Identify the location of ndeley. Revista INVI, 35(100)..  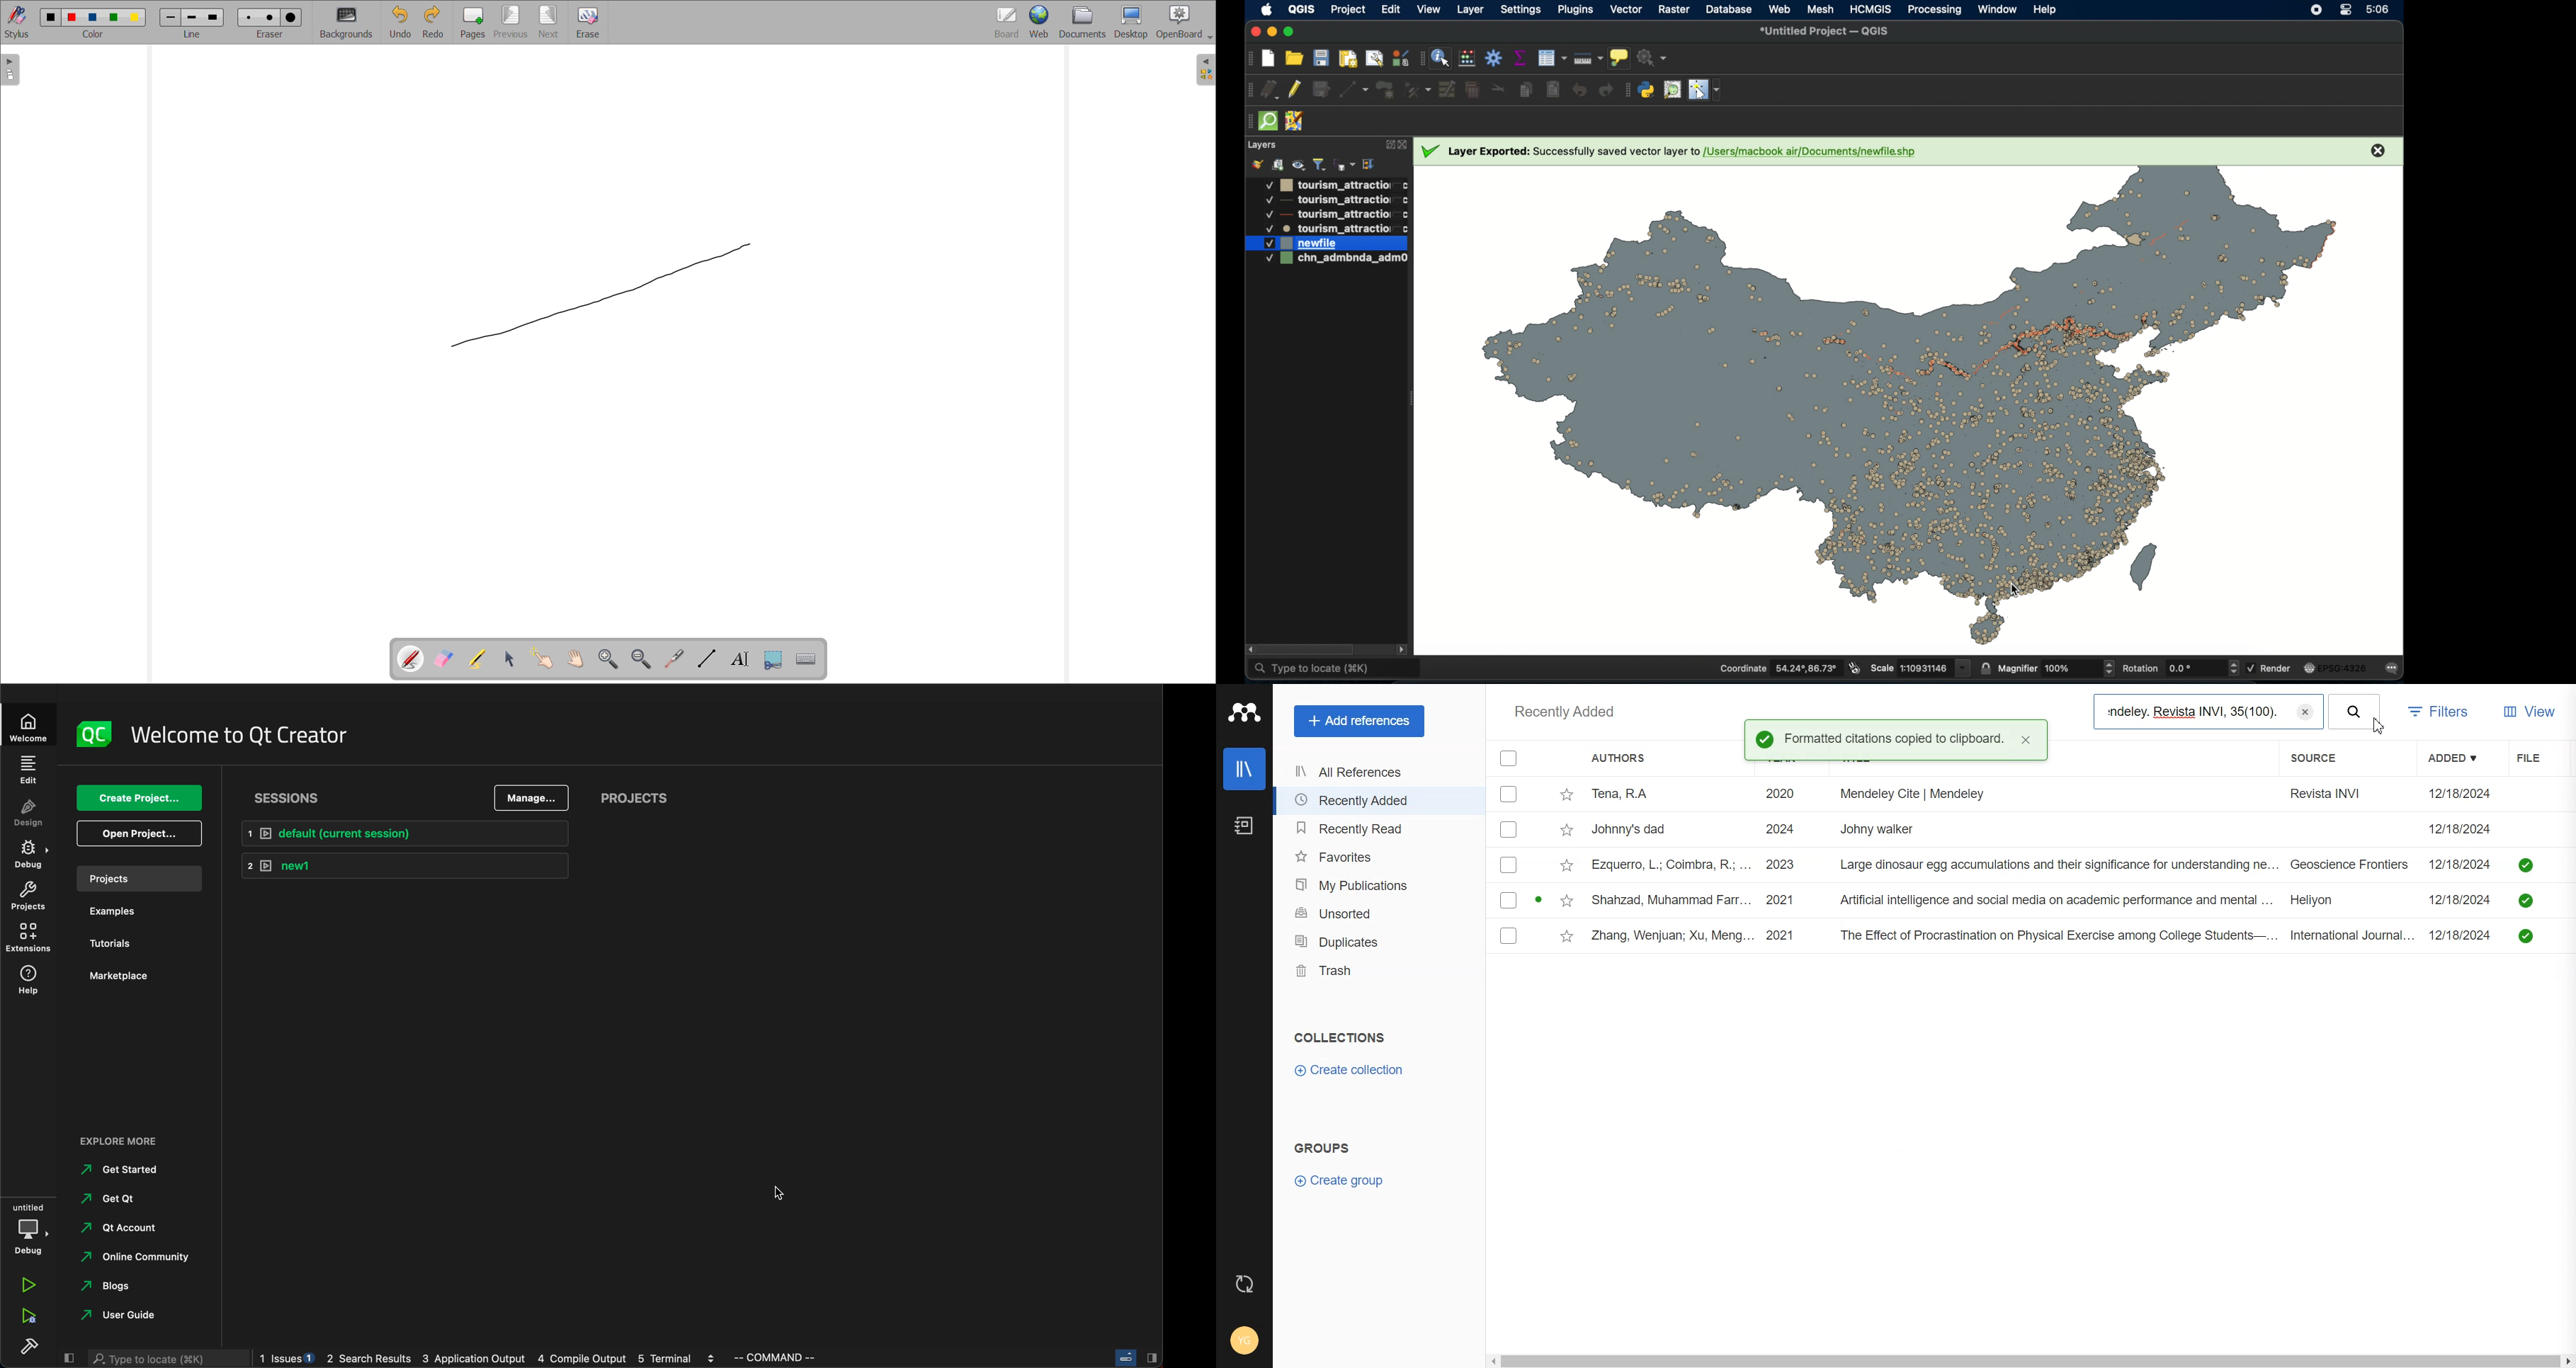
(2192, 712).